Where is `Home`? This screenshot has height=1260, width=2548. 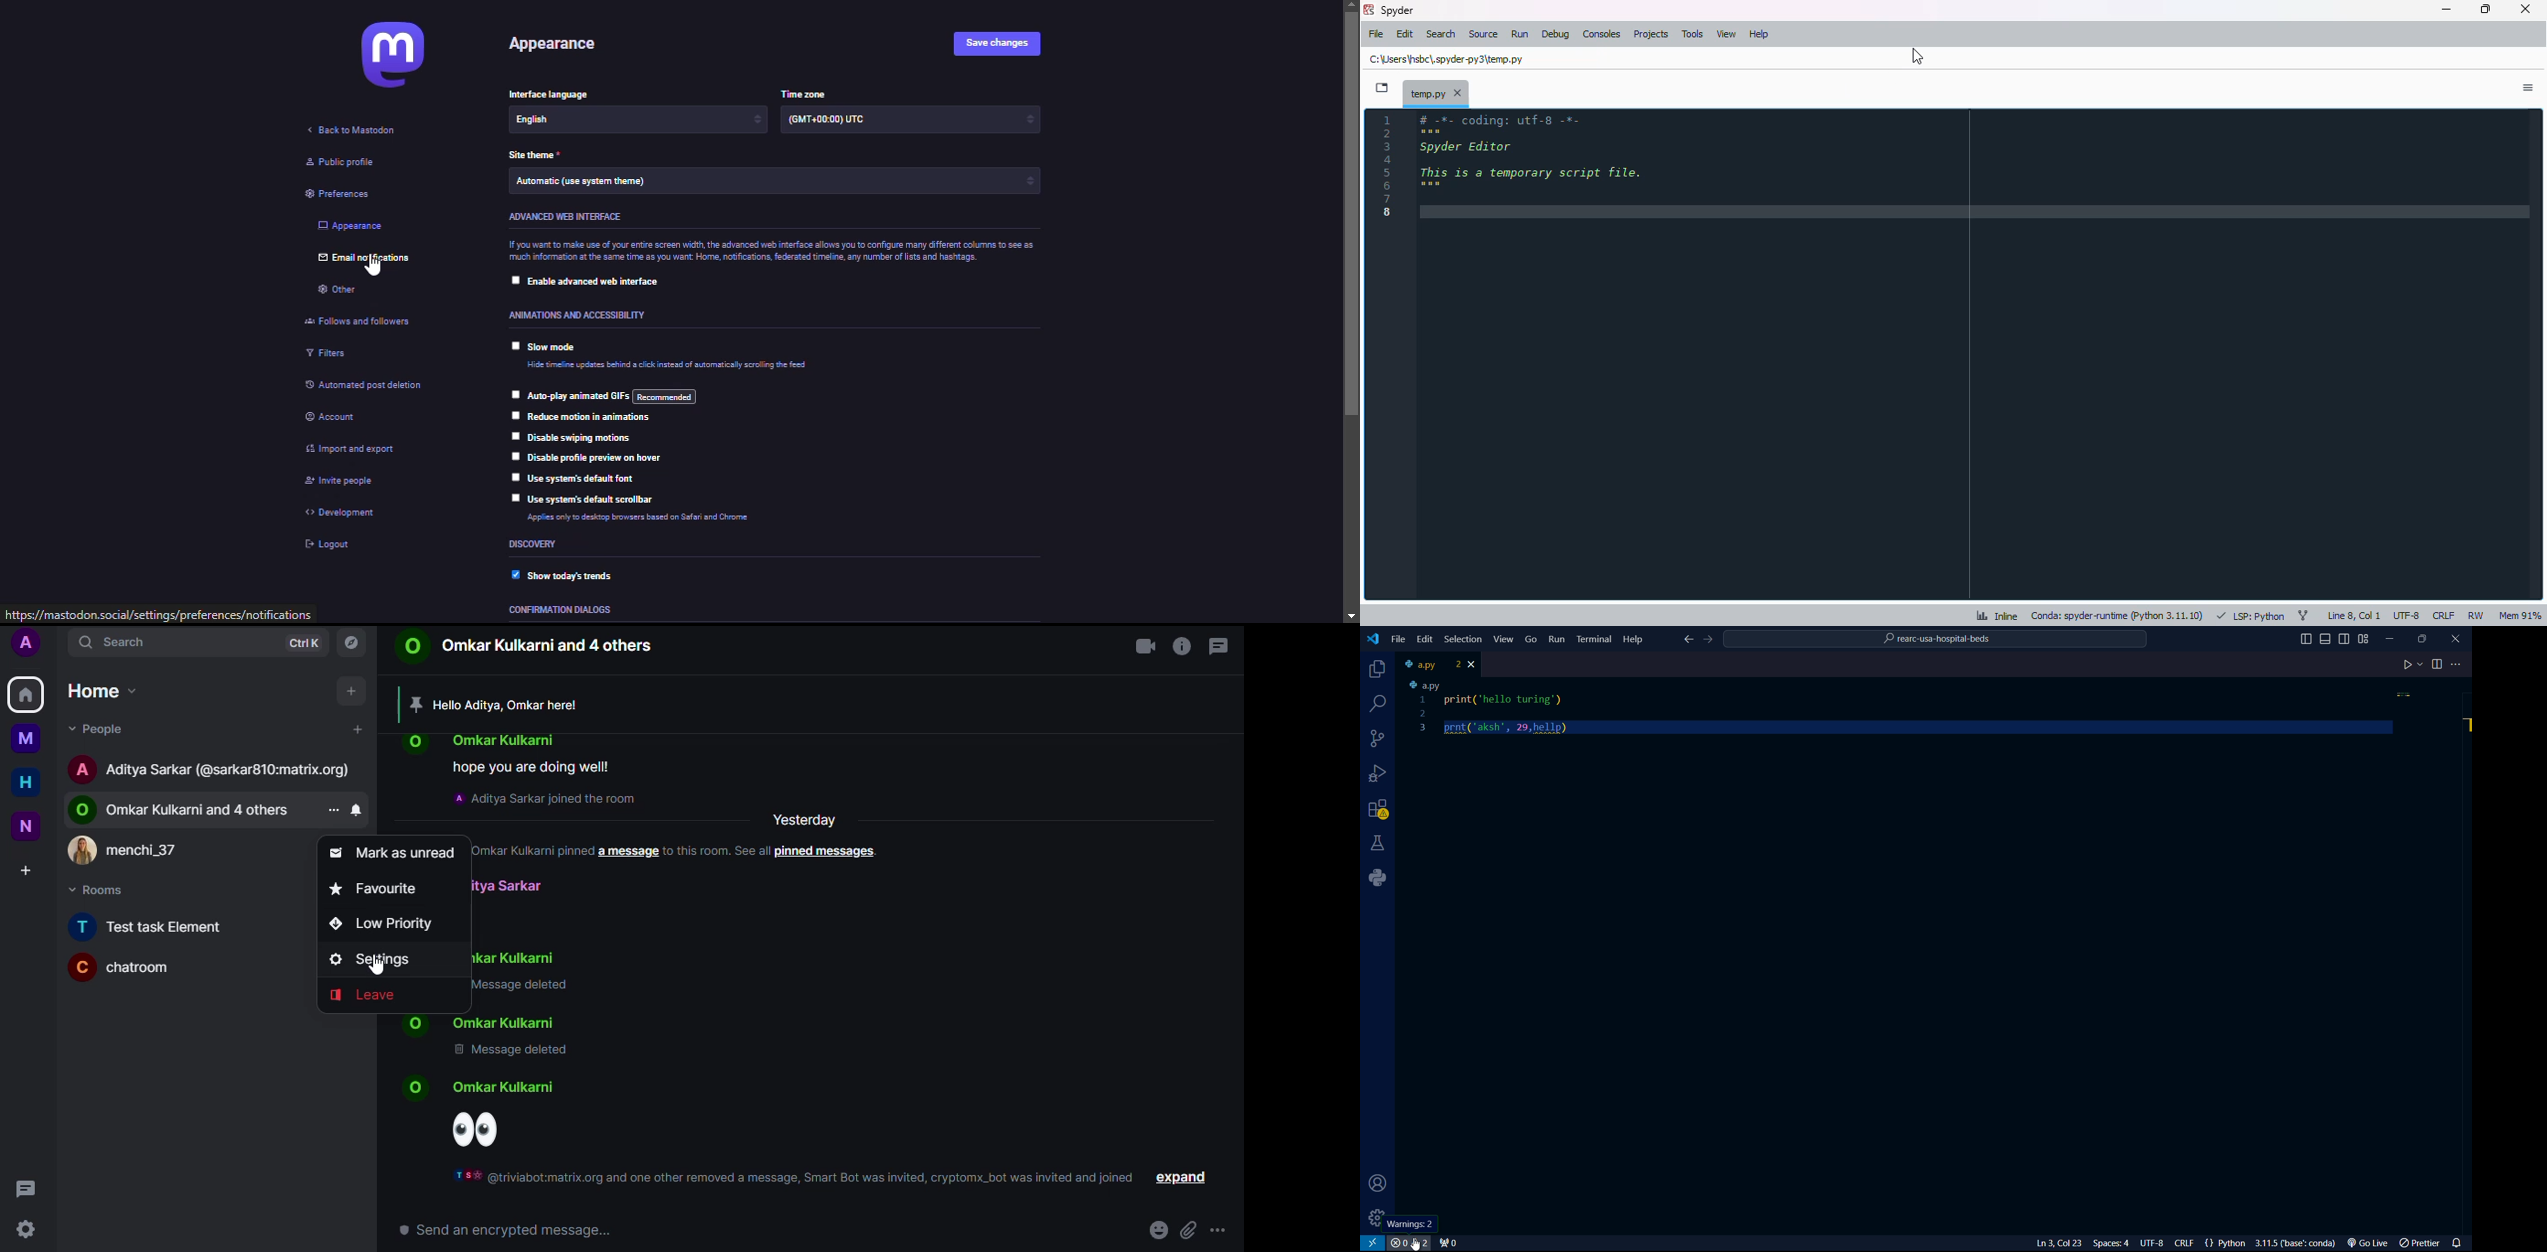 Home is located at coordinates (104, 690).